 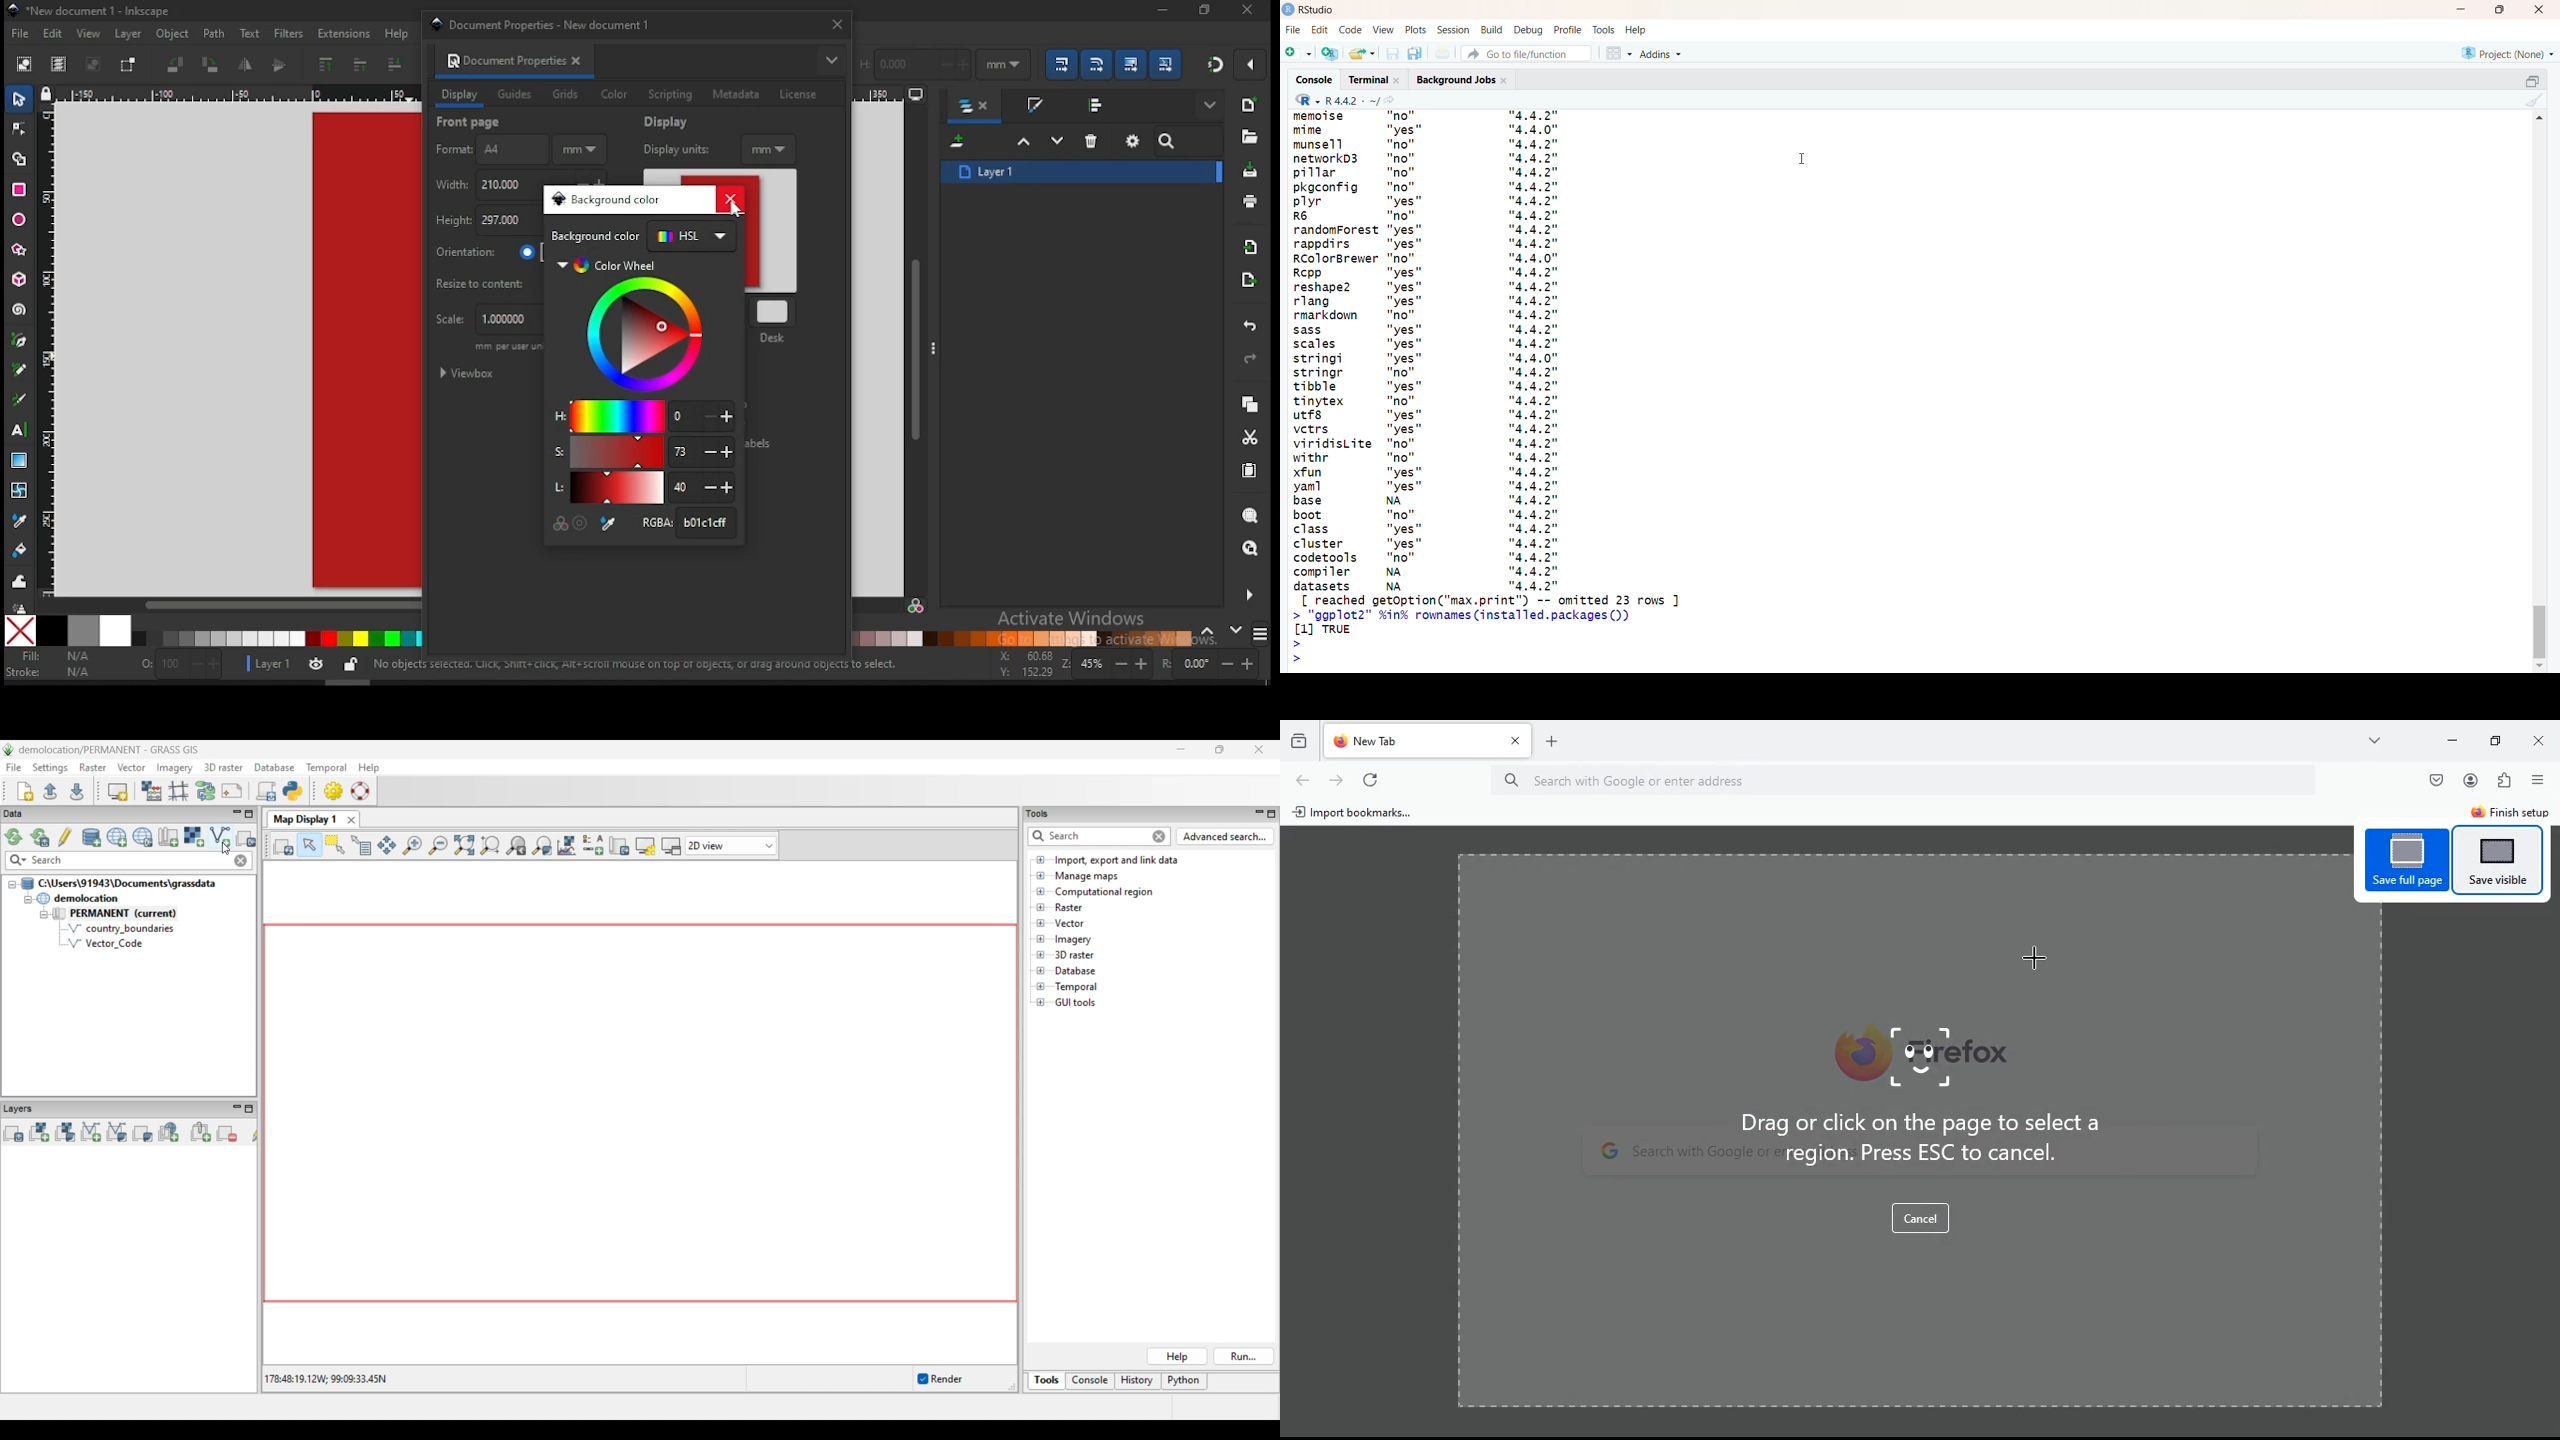 What do you see at coordinates (797, 95) in the screenshot?
I see `license` at bounding box center [797, 95].